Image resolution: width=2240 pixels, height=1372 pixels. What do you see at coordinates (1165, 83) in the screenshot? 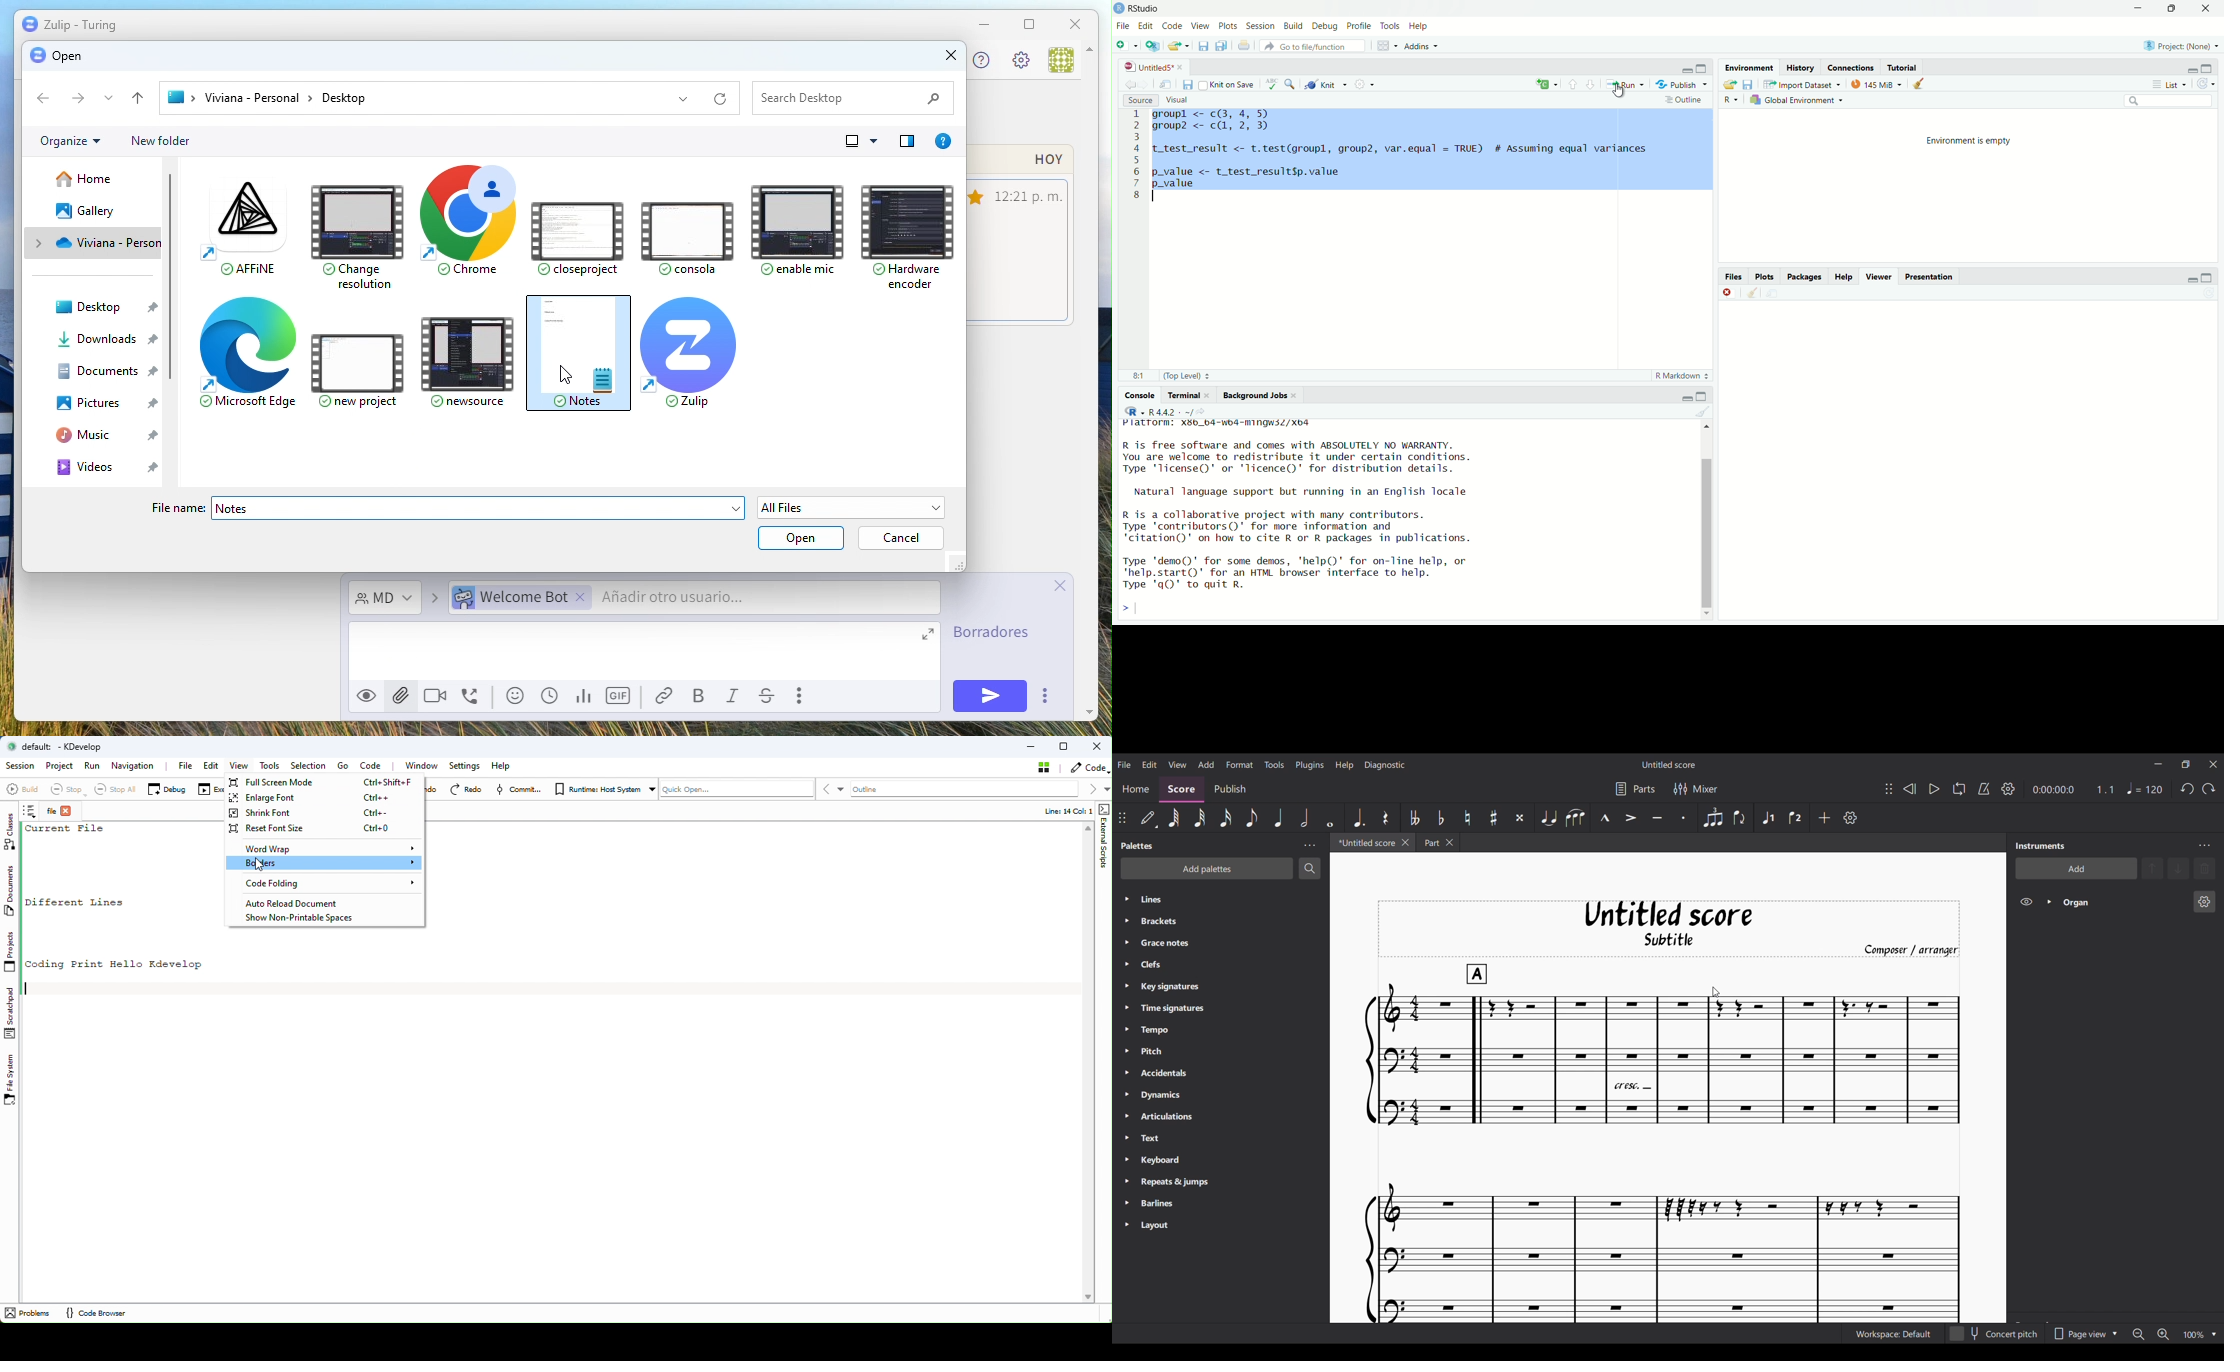
I see `show in new window` at bounding box center [1165, 83].